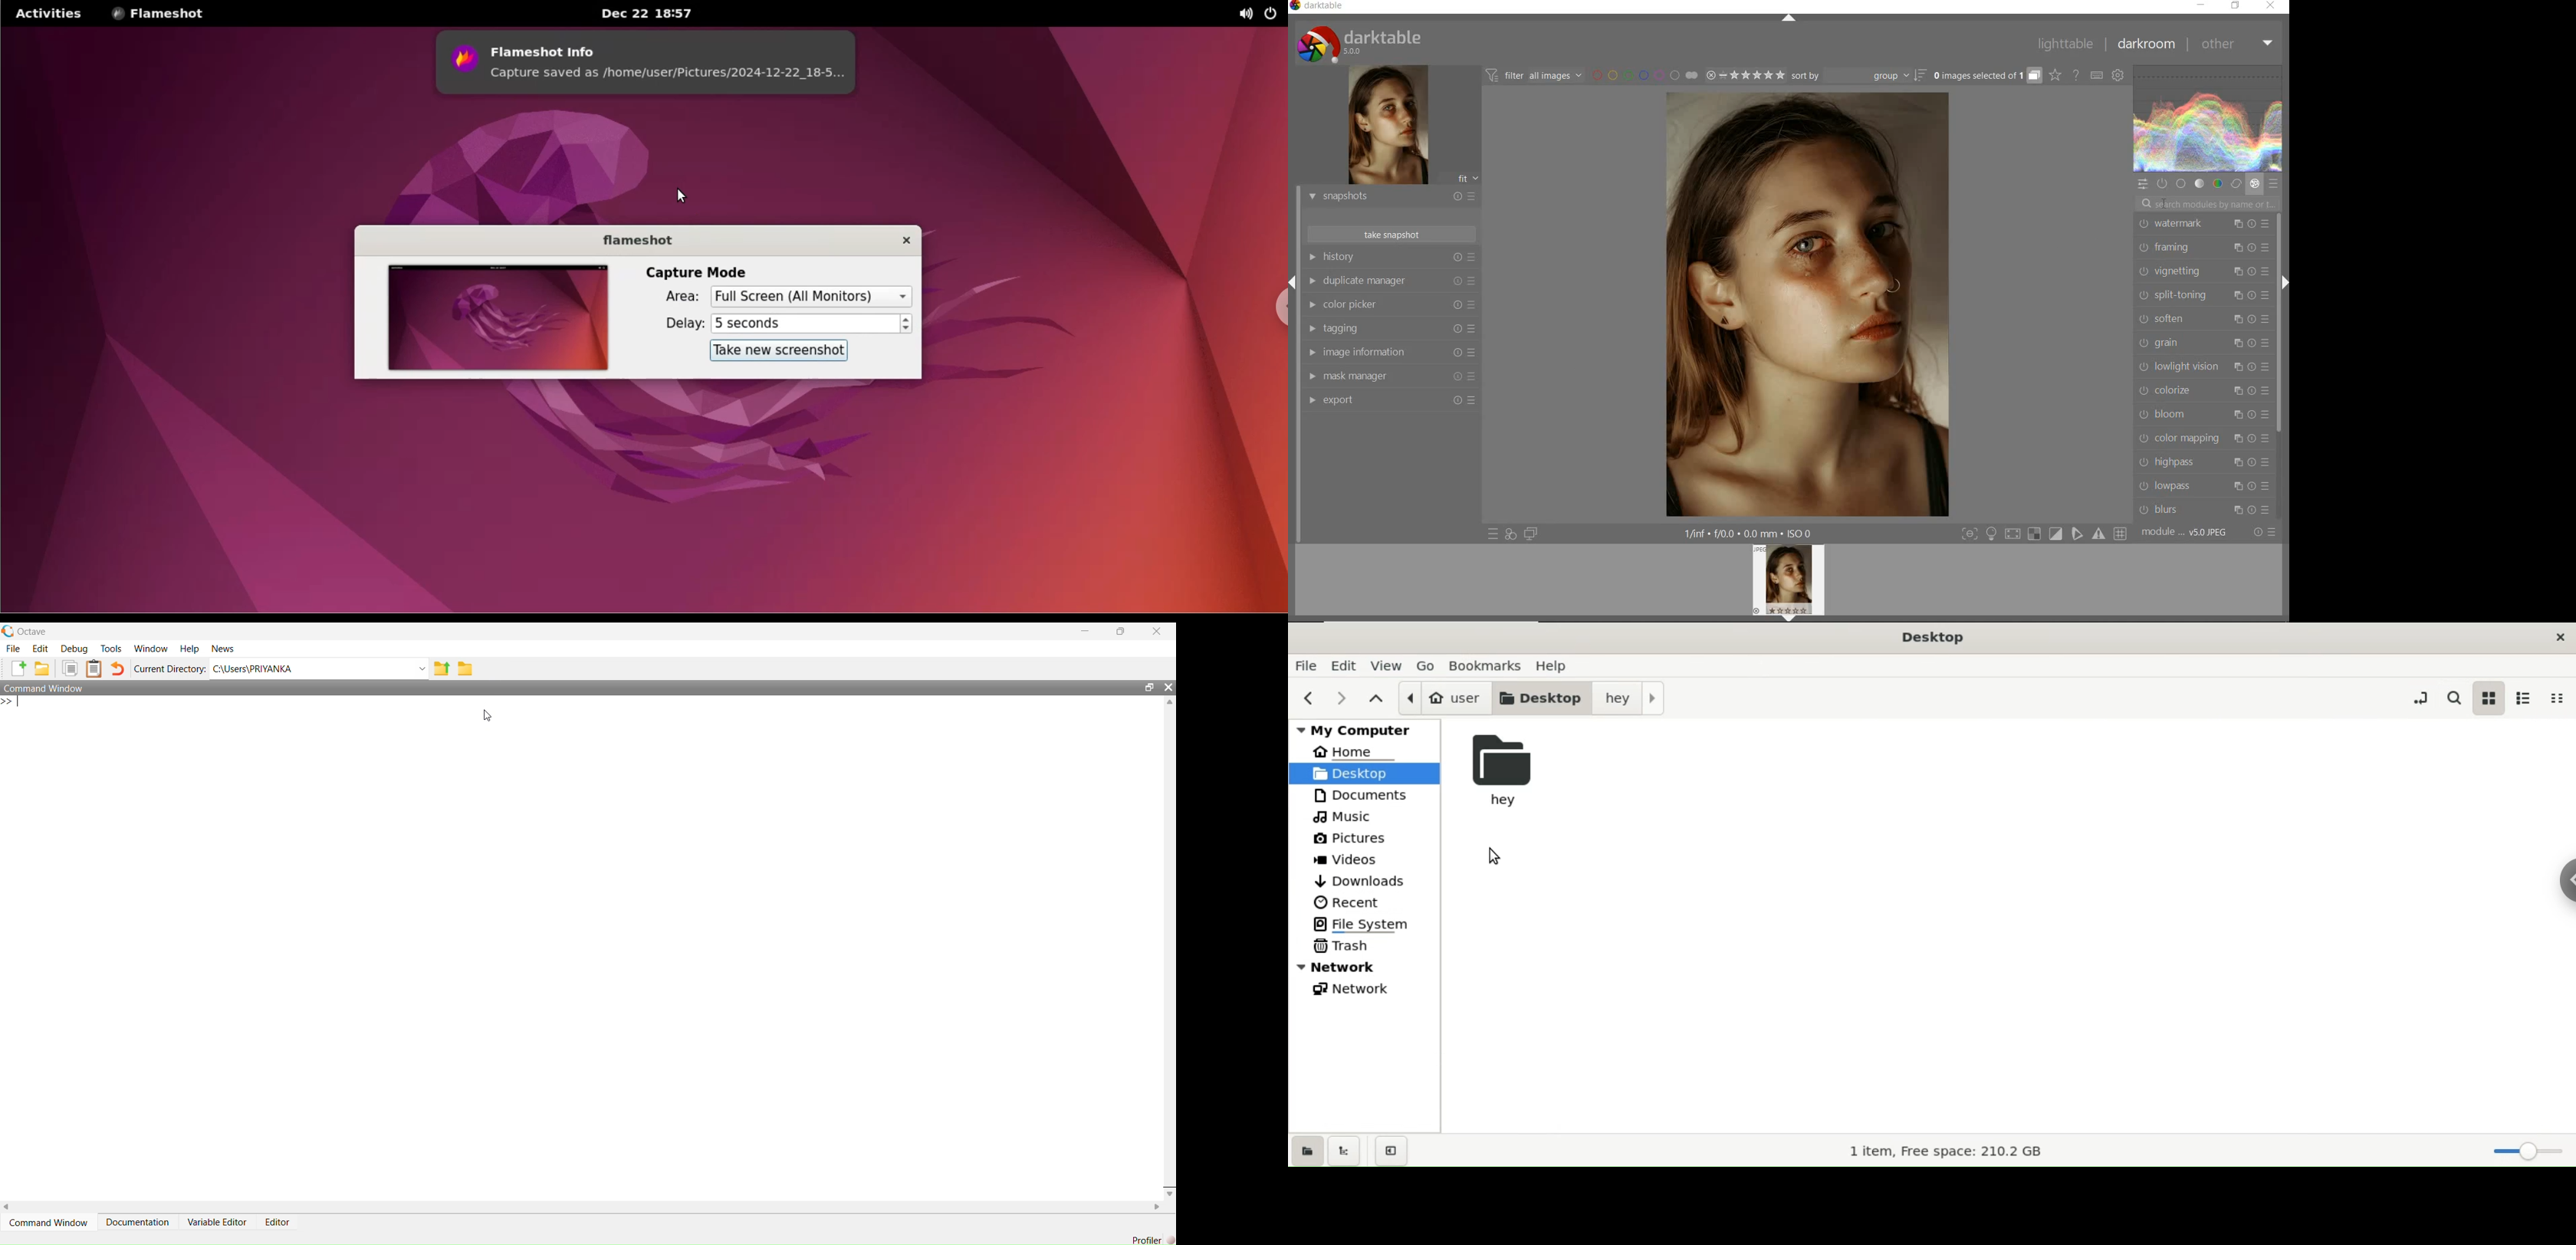 Image resolution: width=2576 pixels, height=1260 pixels. Describe the element at coordinates (1746, 75) in the screenshot. I see `range rating of selected images` at that location.